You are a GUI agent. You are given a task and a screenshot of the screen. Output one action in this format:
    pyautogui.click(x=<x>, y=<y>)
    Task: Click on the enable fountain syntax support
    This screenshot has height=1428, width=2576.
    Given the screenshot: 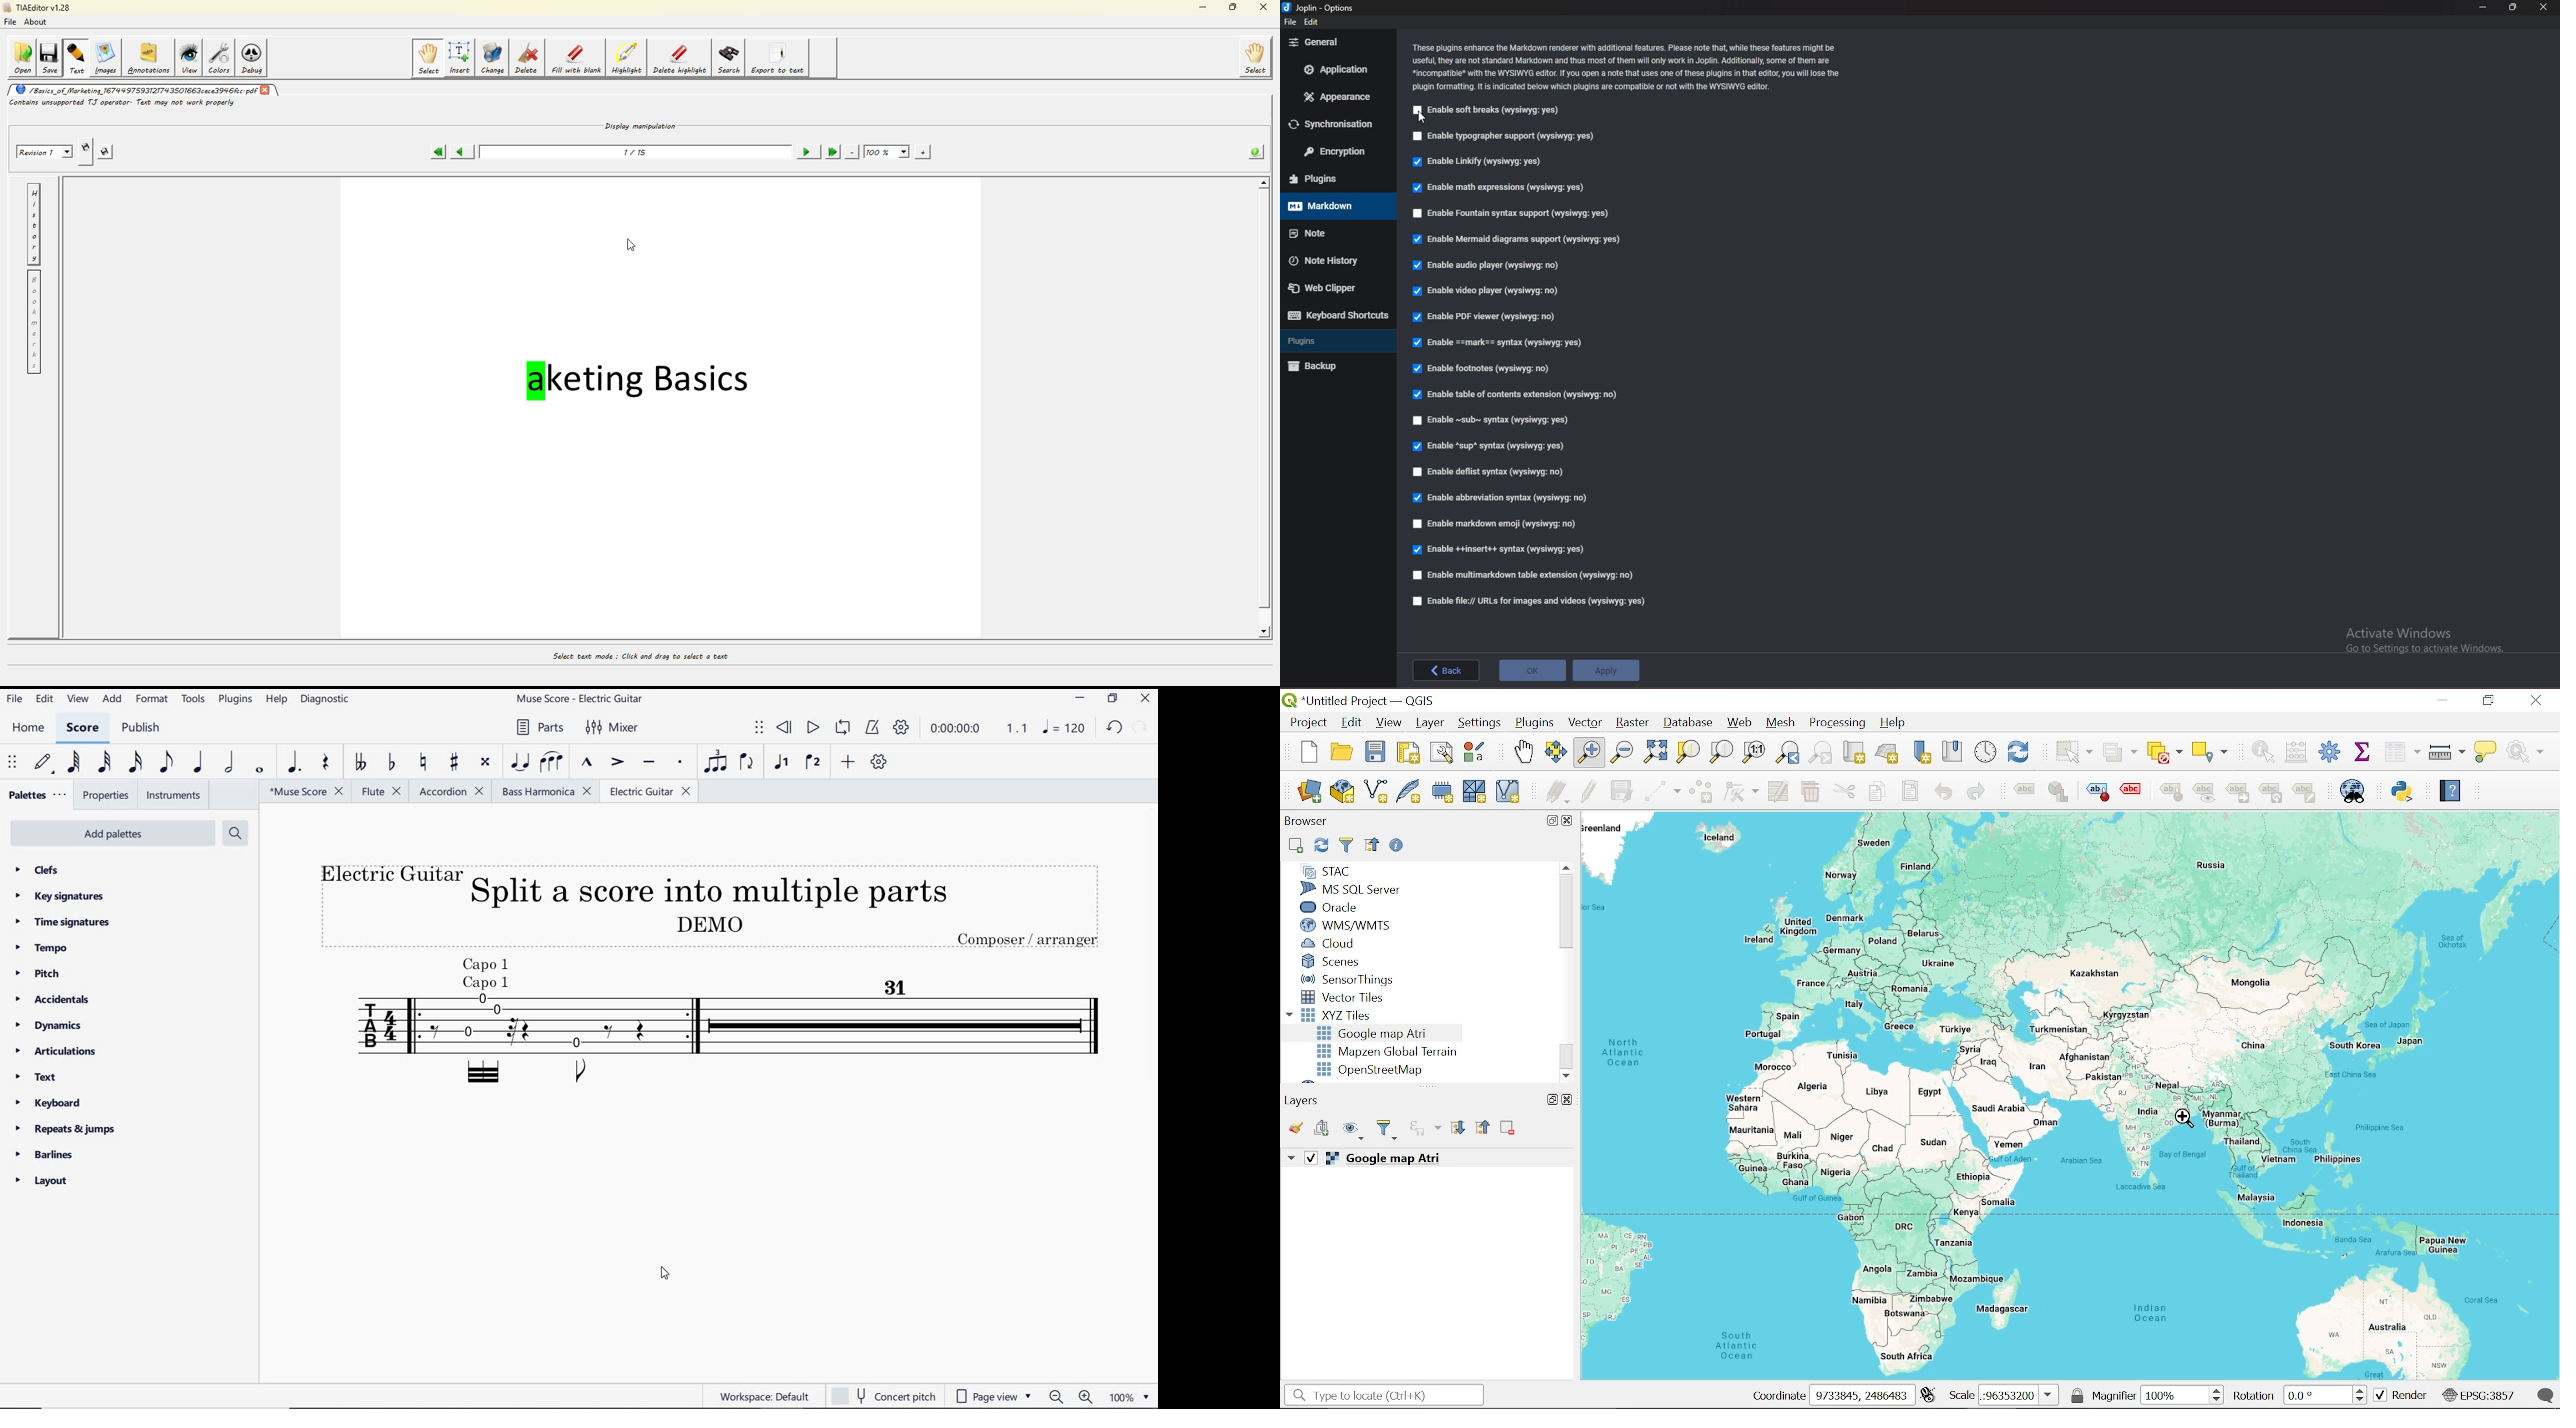 What is the action you would take?
    pyautogui.click(x=1507, y=213)
    